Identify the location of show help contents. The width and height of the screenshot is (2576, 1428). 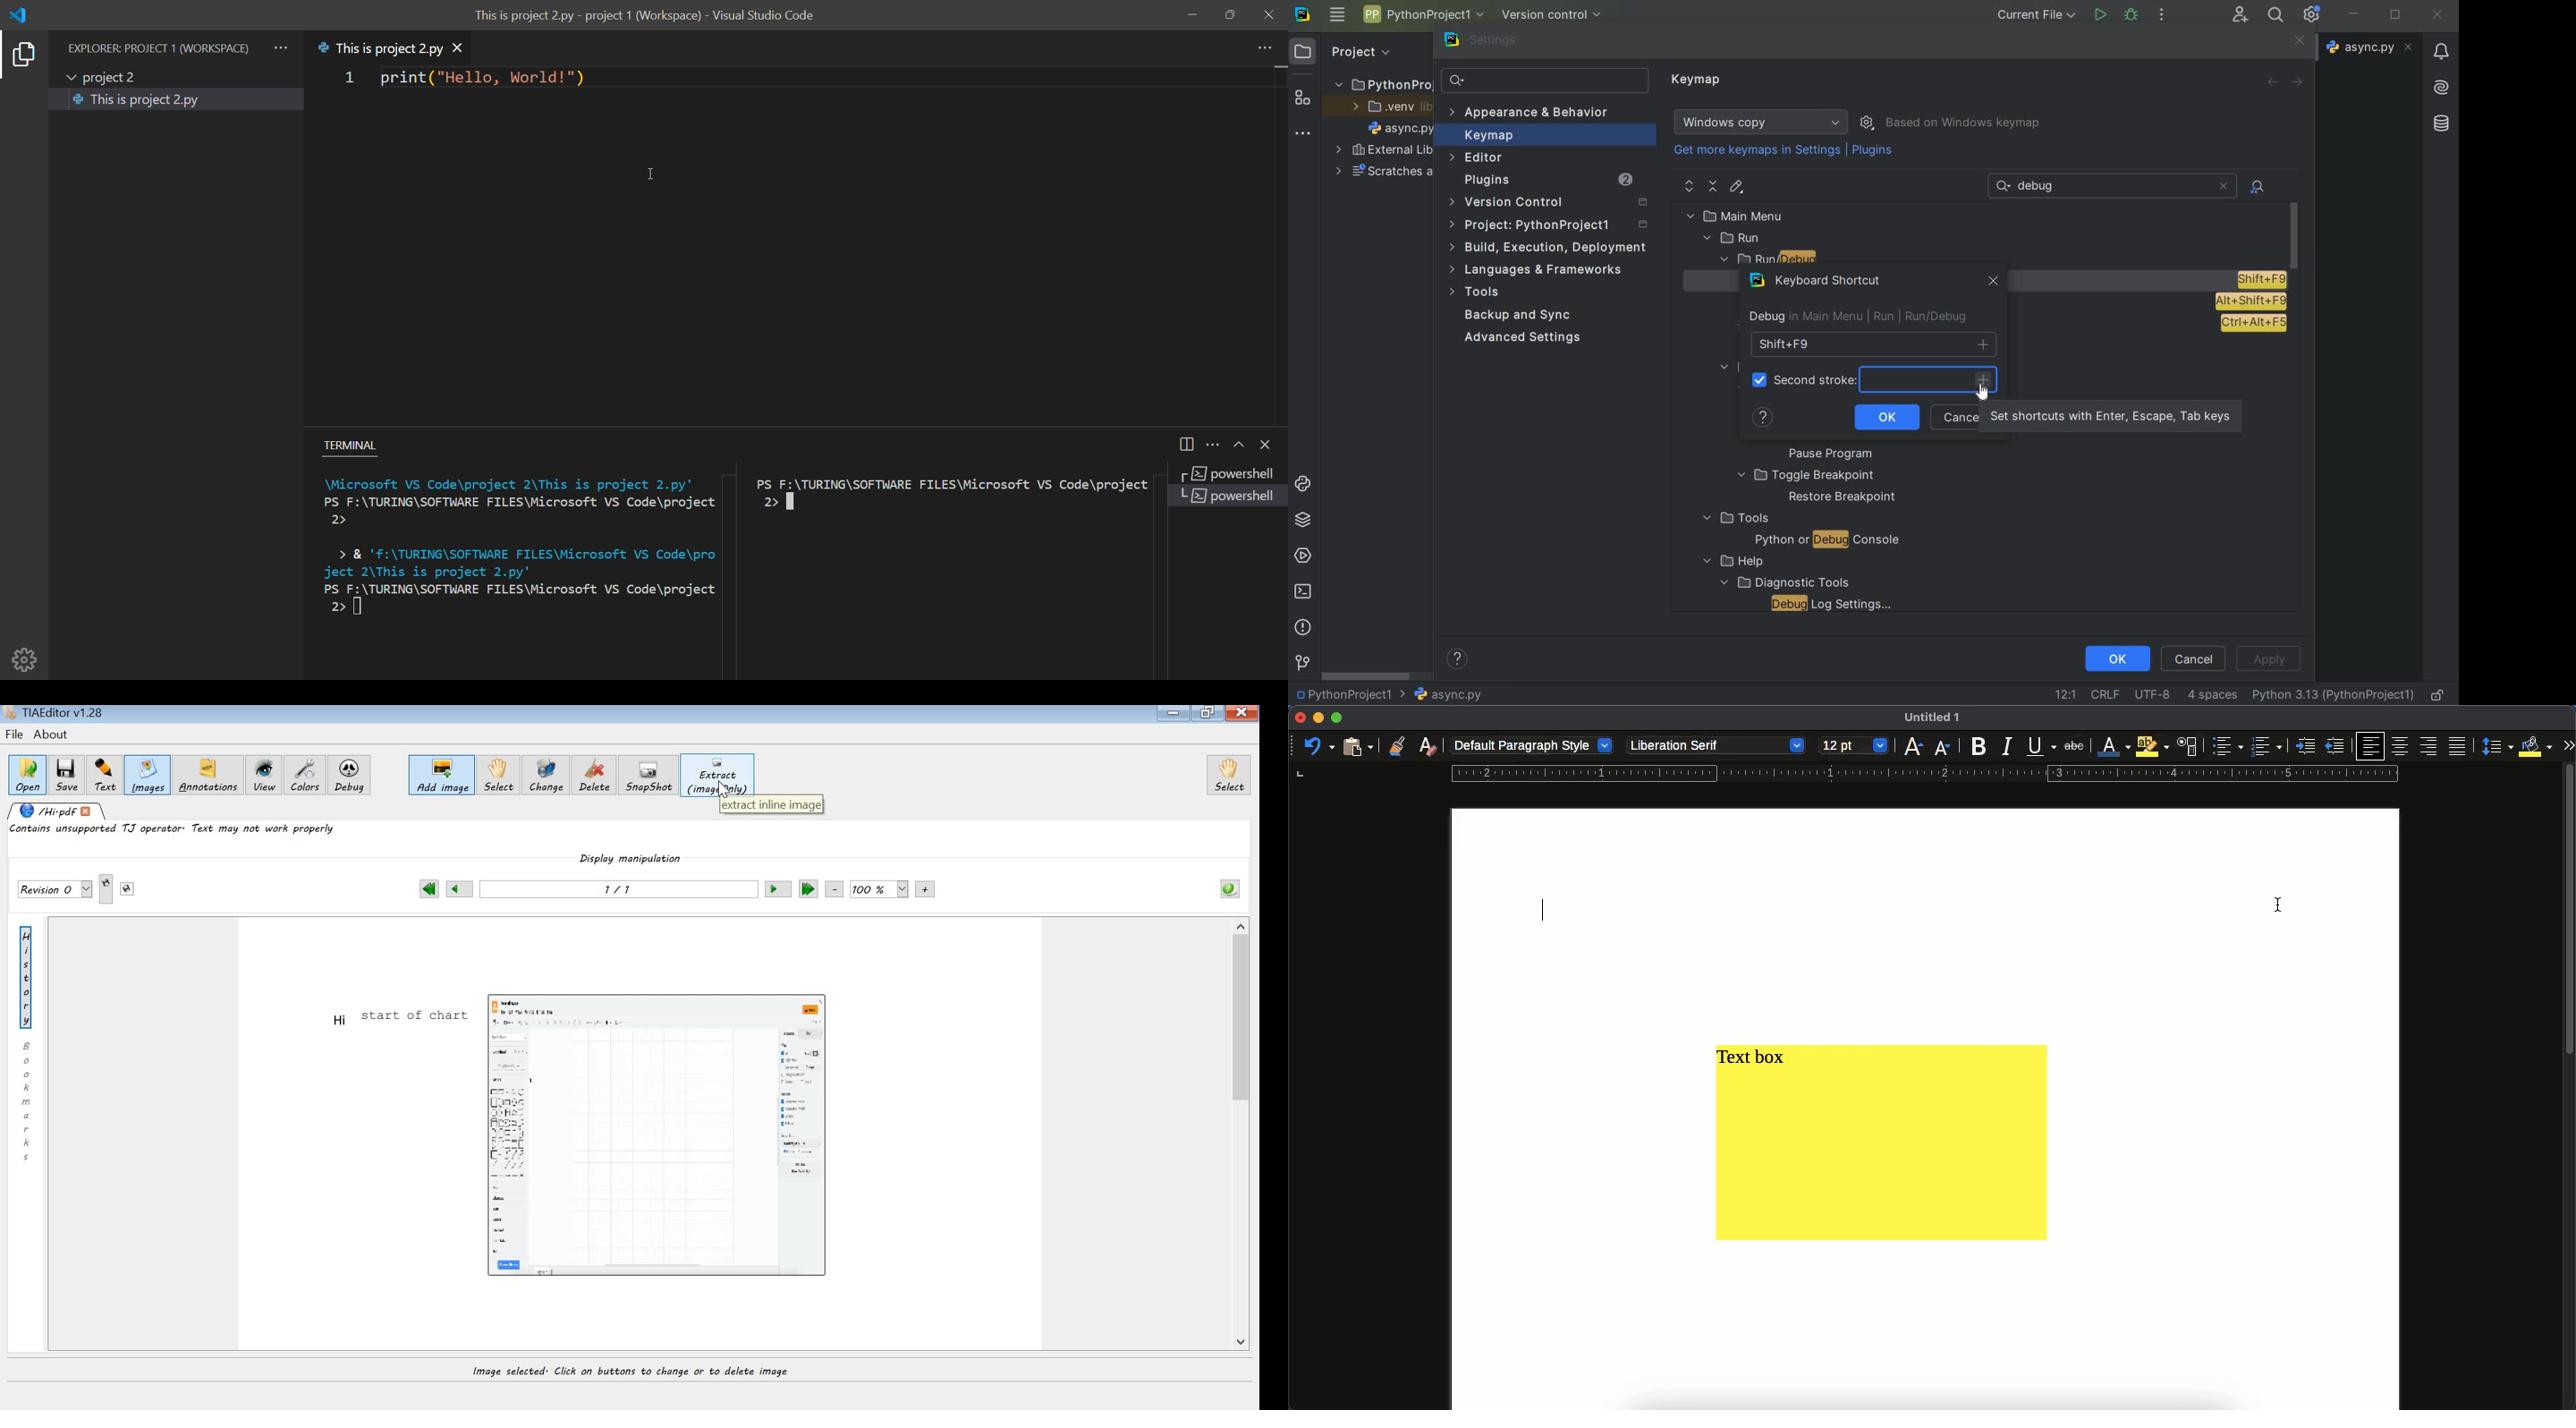
(1457, 661).